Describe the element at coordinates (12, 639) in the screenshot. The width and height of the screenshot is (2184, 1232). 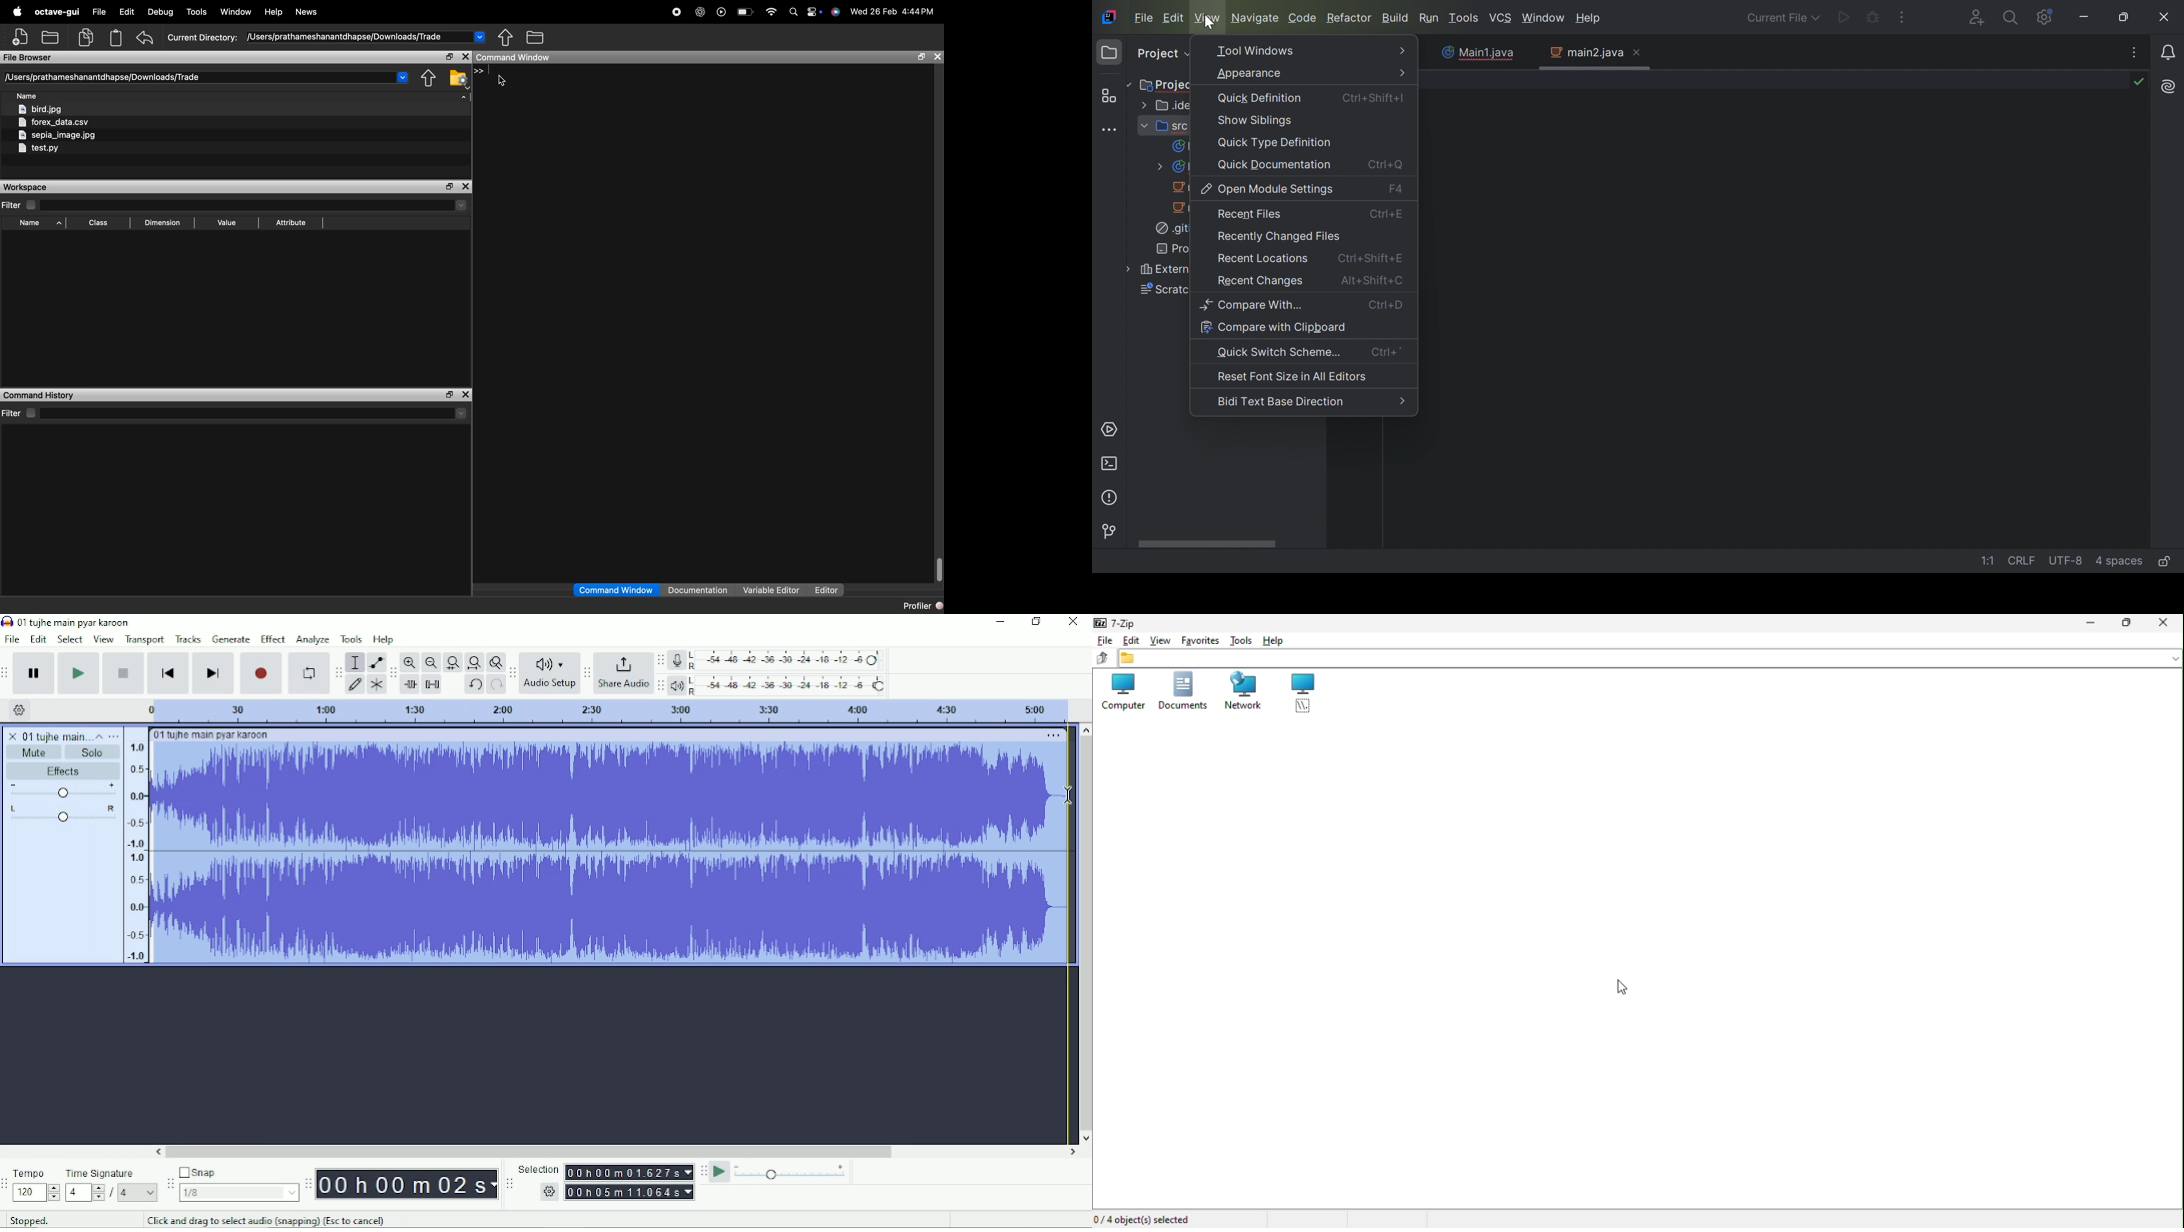
I see `File` at that location.